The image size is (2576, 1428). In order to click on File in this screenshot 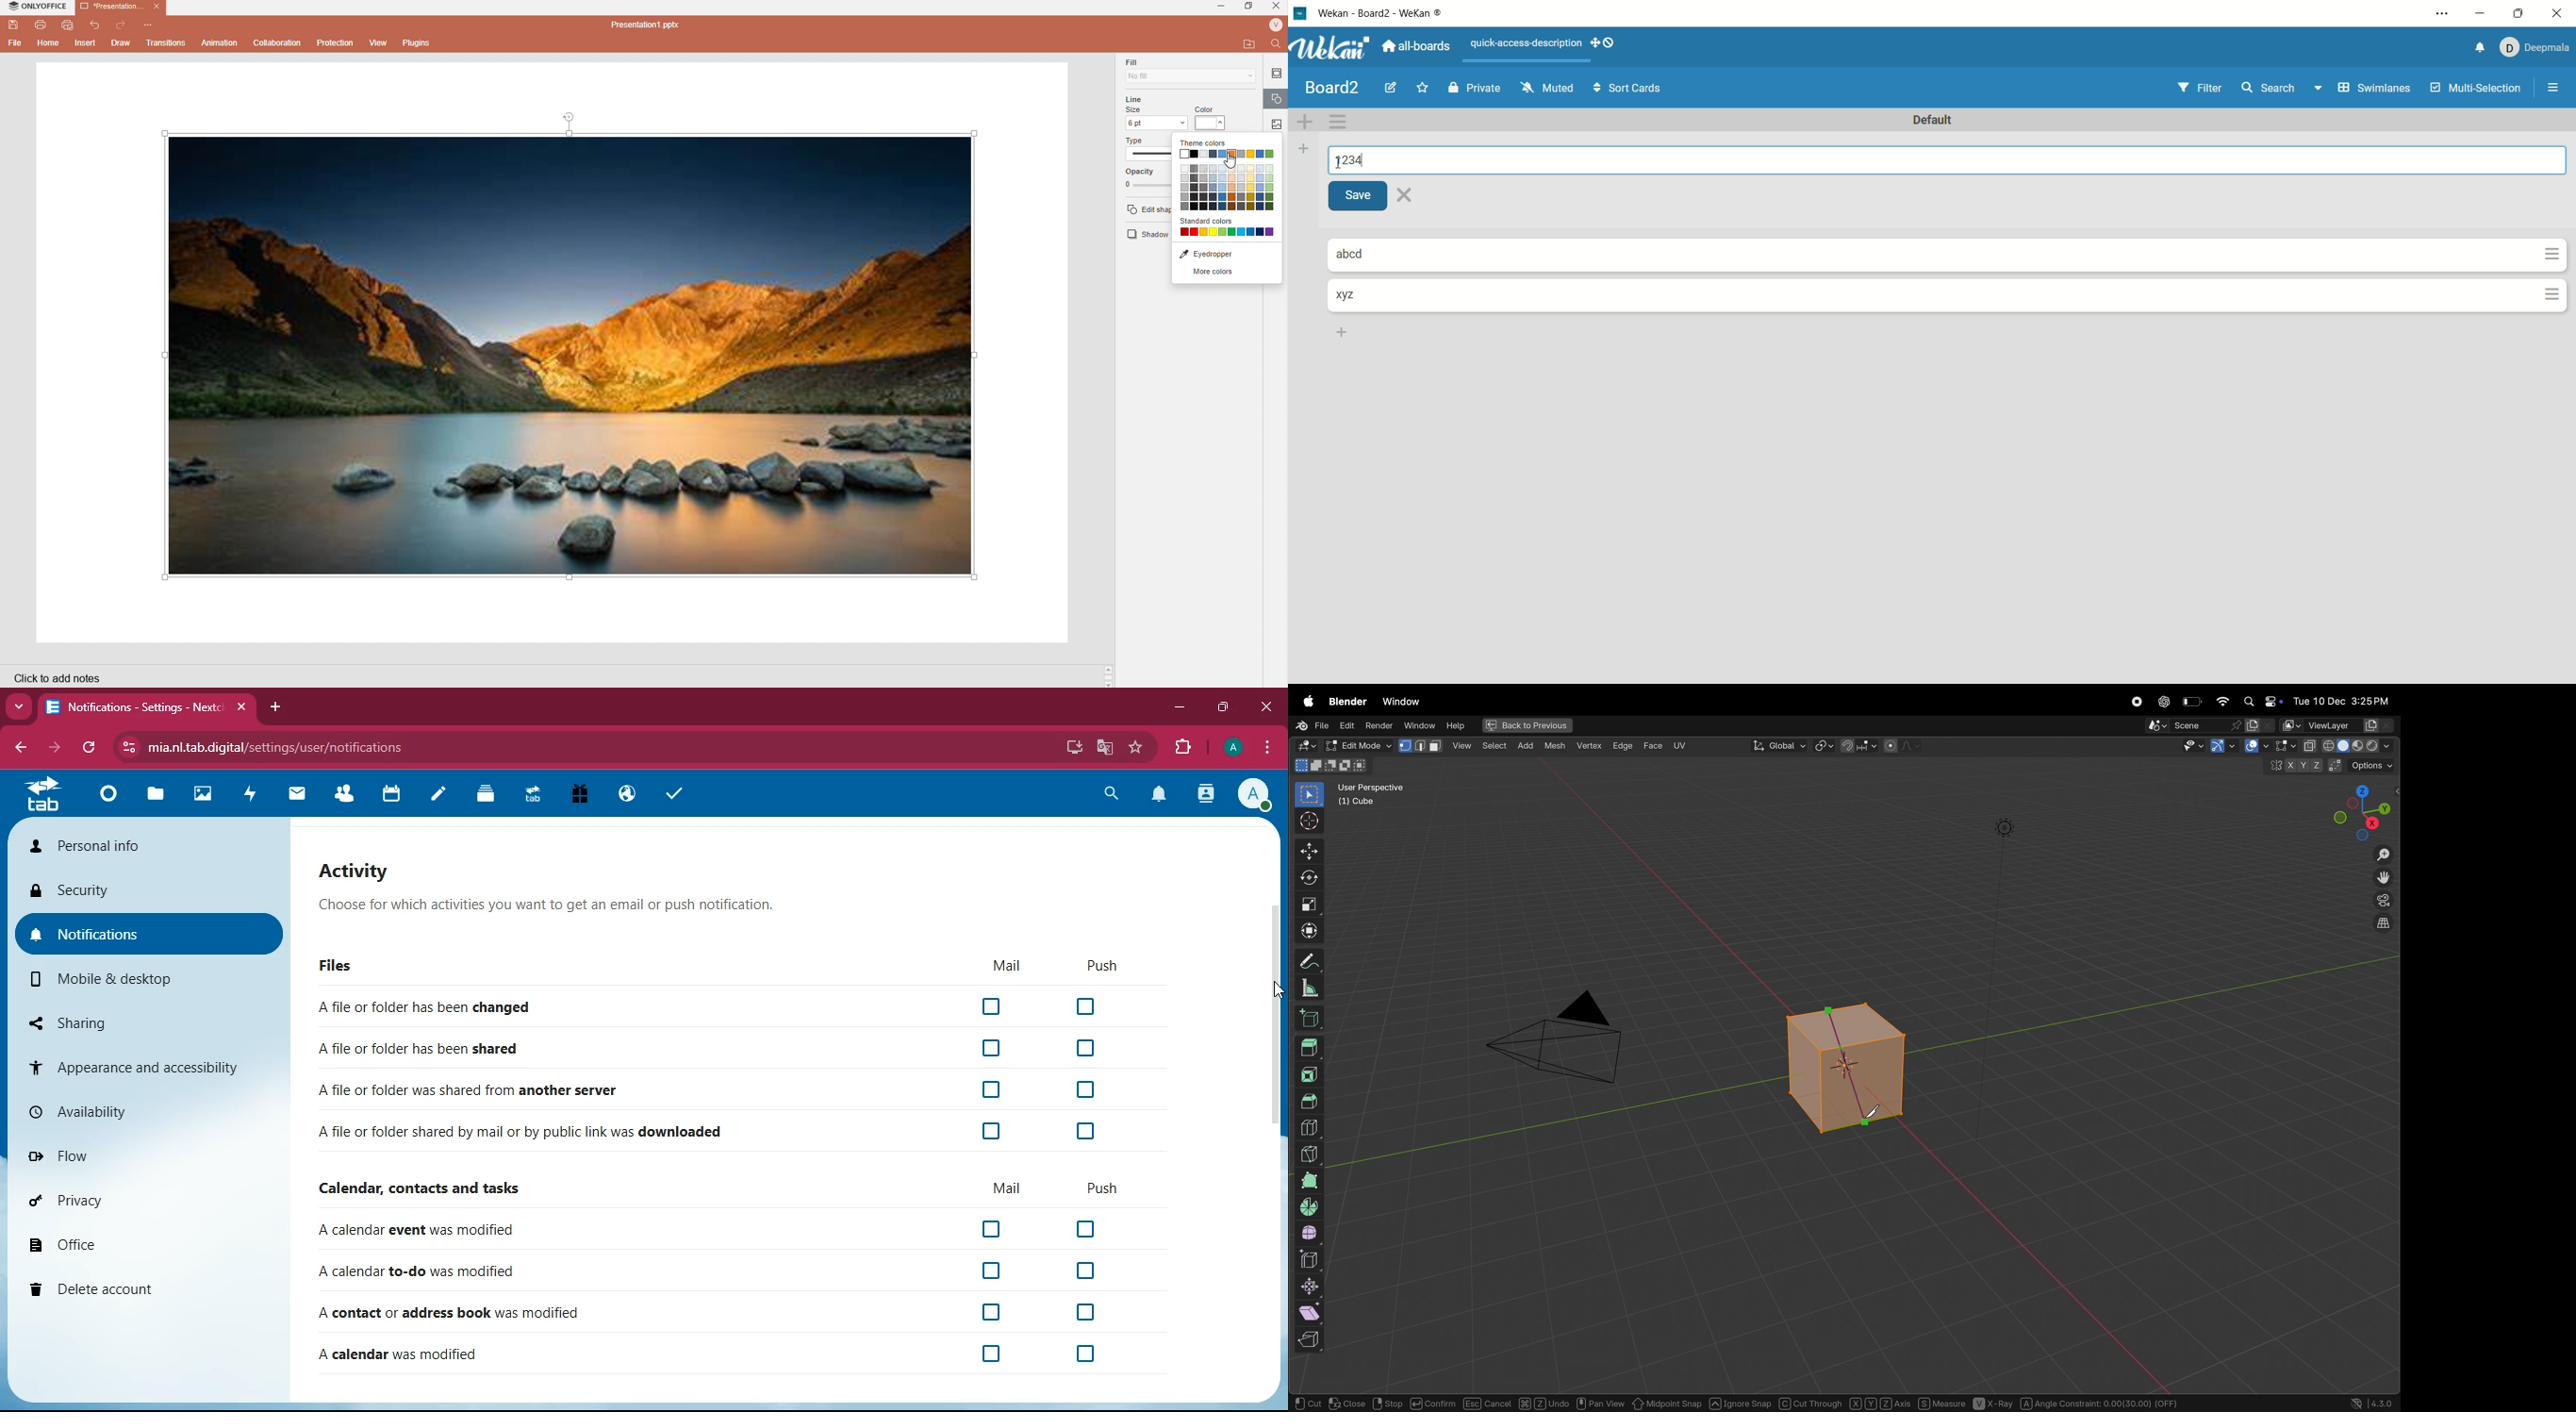, I will do `click(13, 44)`.